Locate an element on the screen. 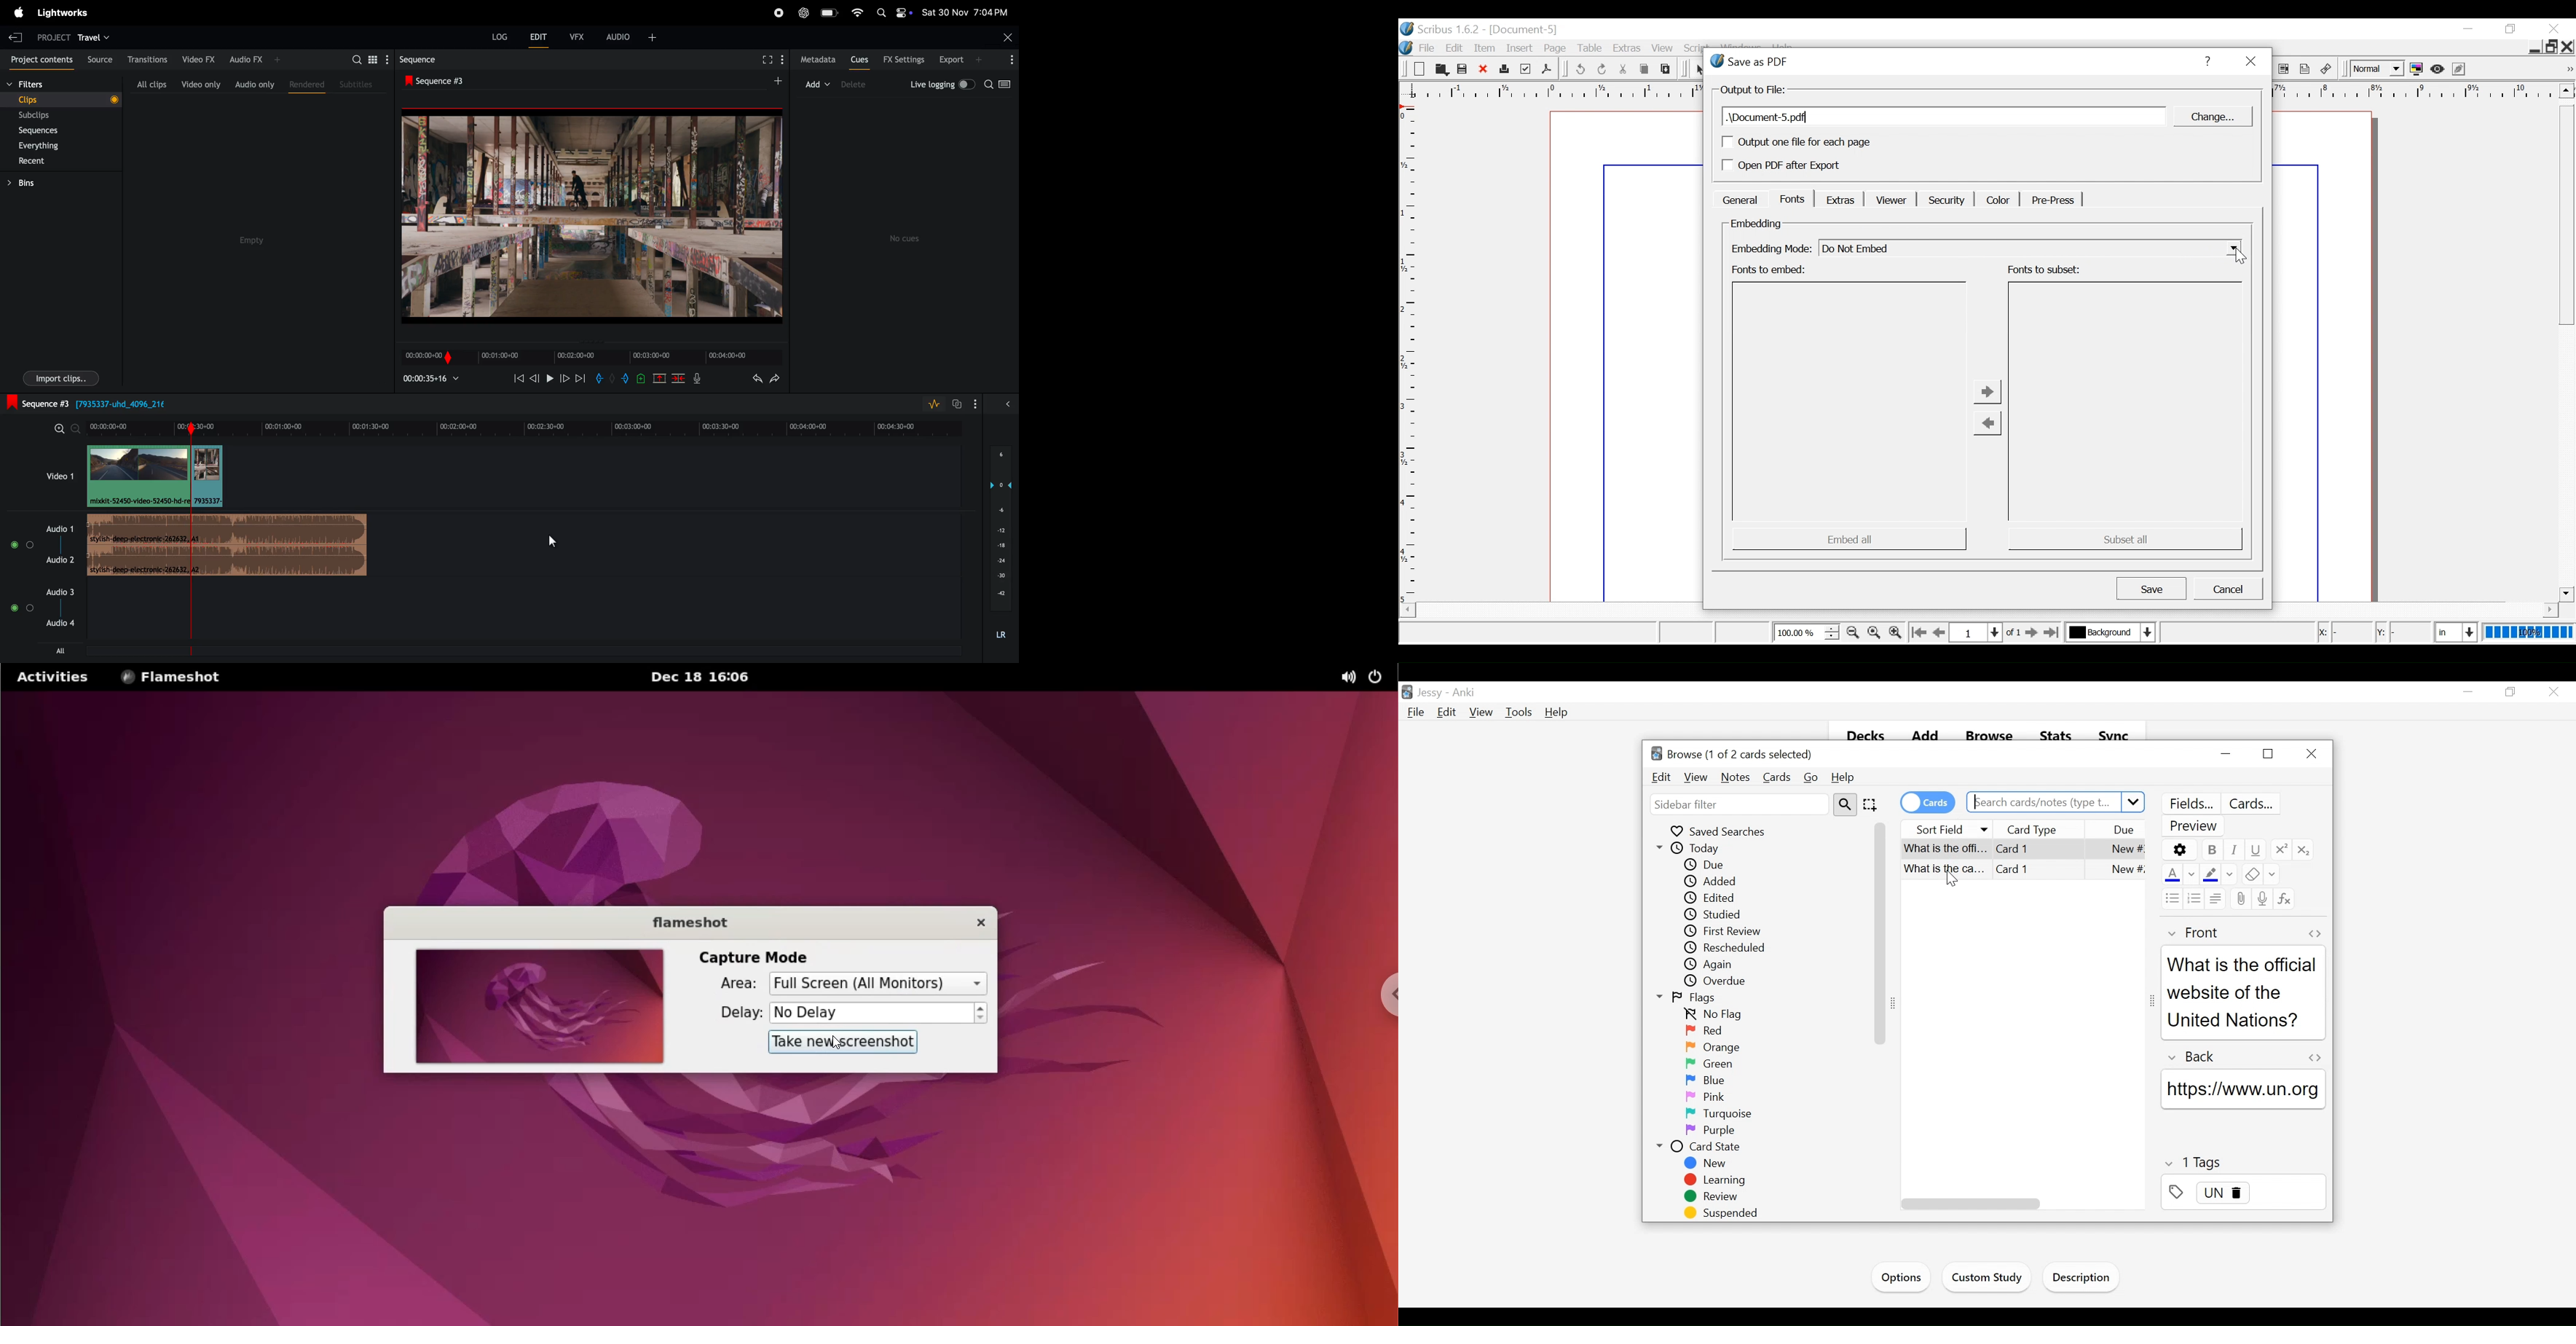 The width and height of the screenshot is (2576, 1344). Undo is located at coordinates (1580, 69).